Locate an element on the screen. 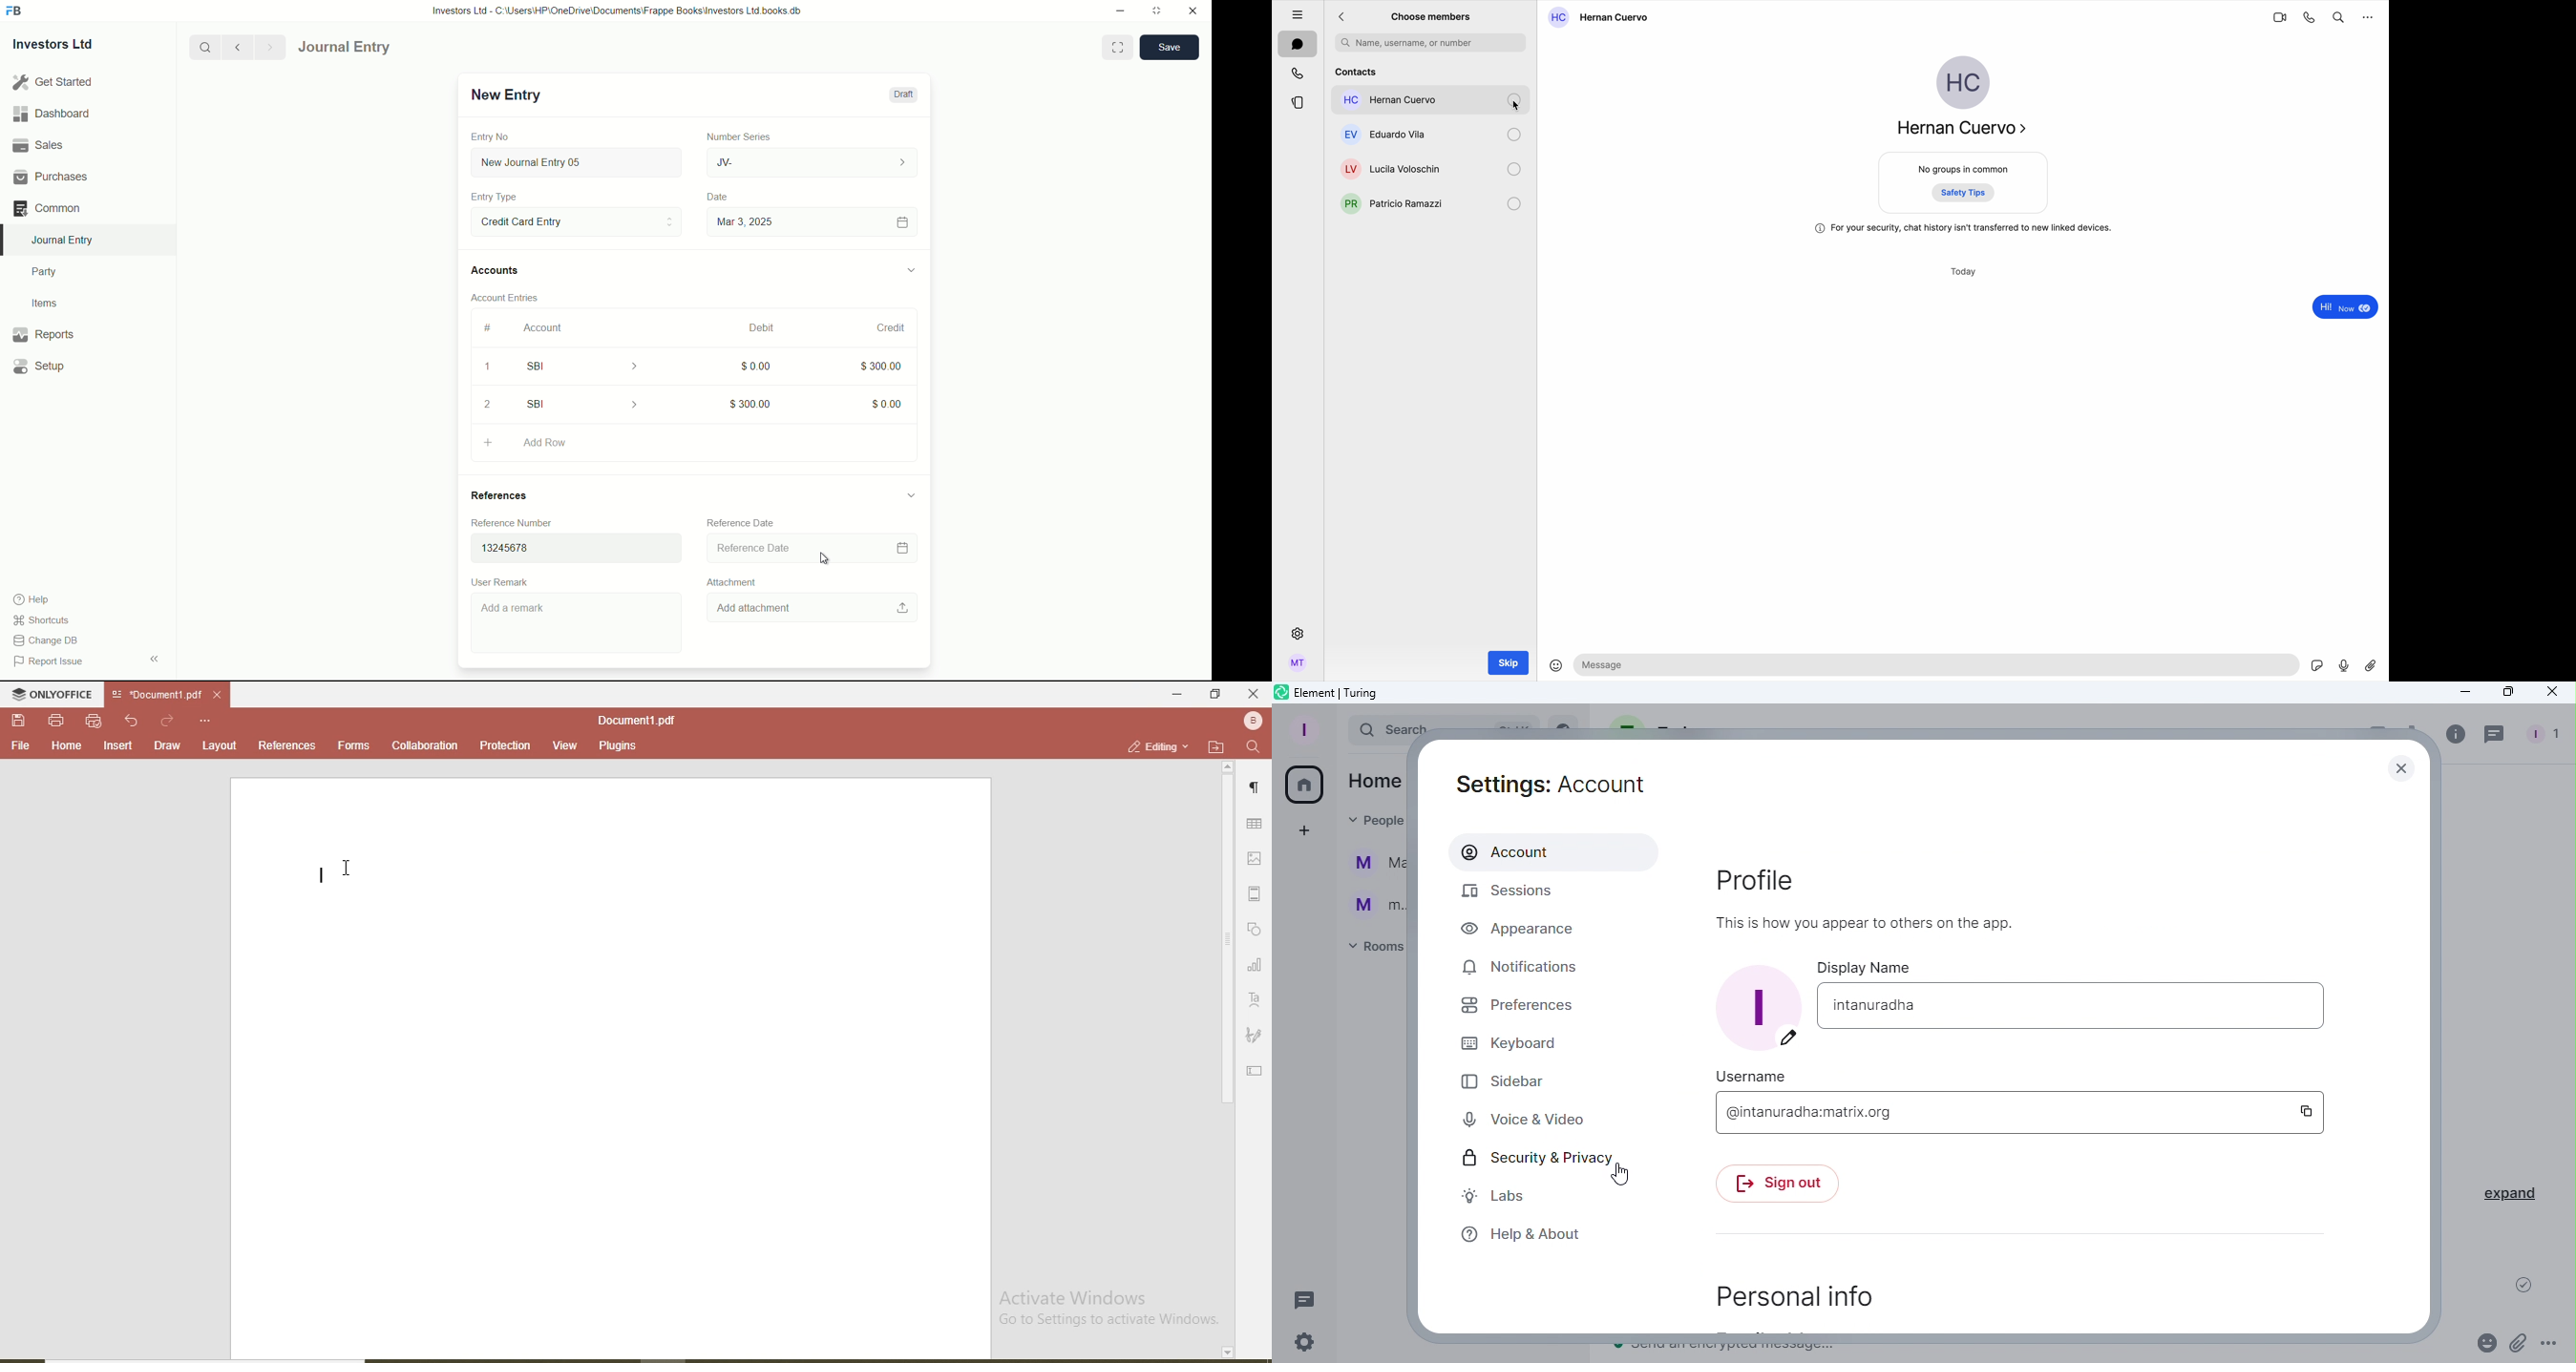 Image resolution: width=2576 pixels, height=1372 pixels. minimise is located at coordinates (1172, 693).